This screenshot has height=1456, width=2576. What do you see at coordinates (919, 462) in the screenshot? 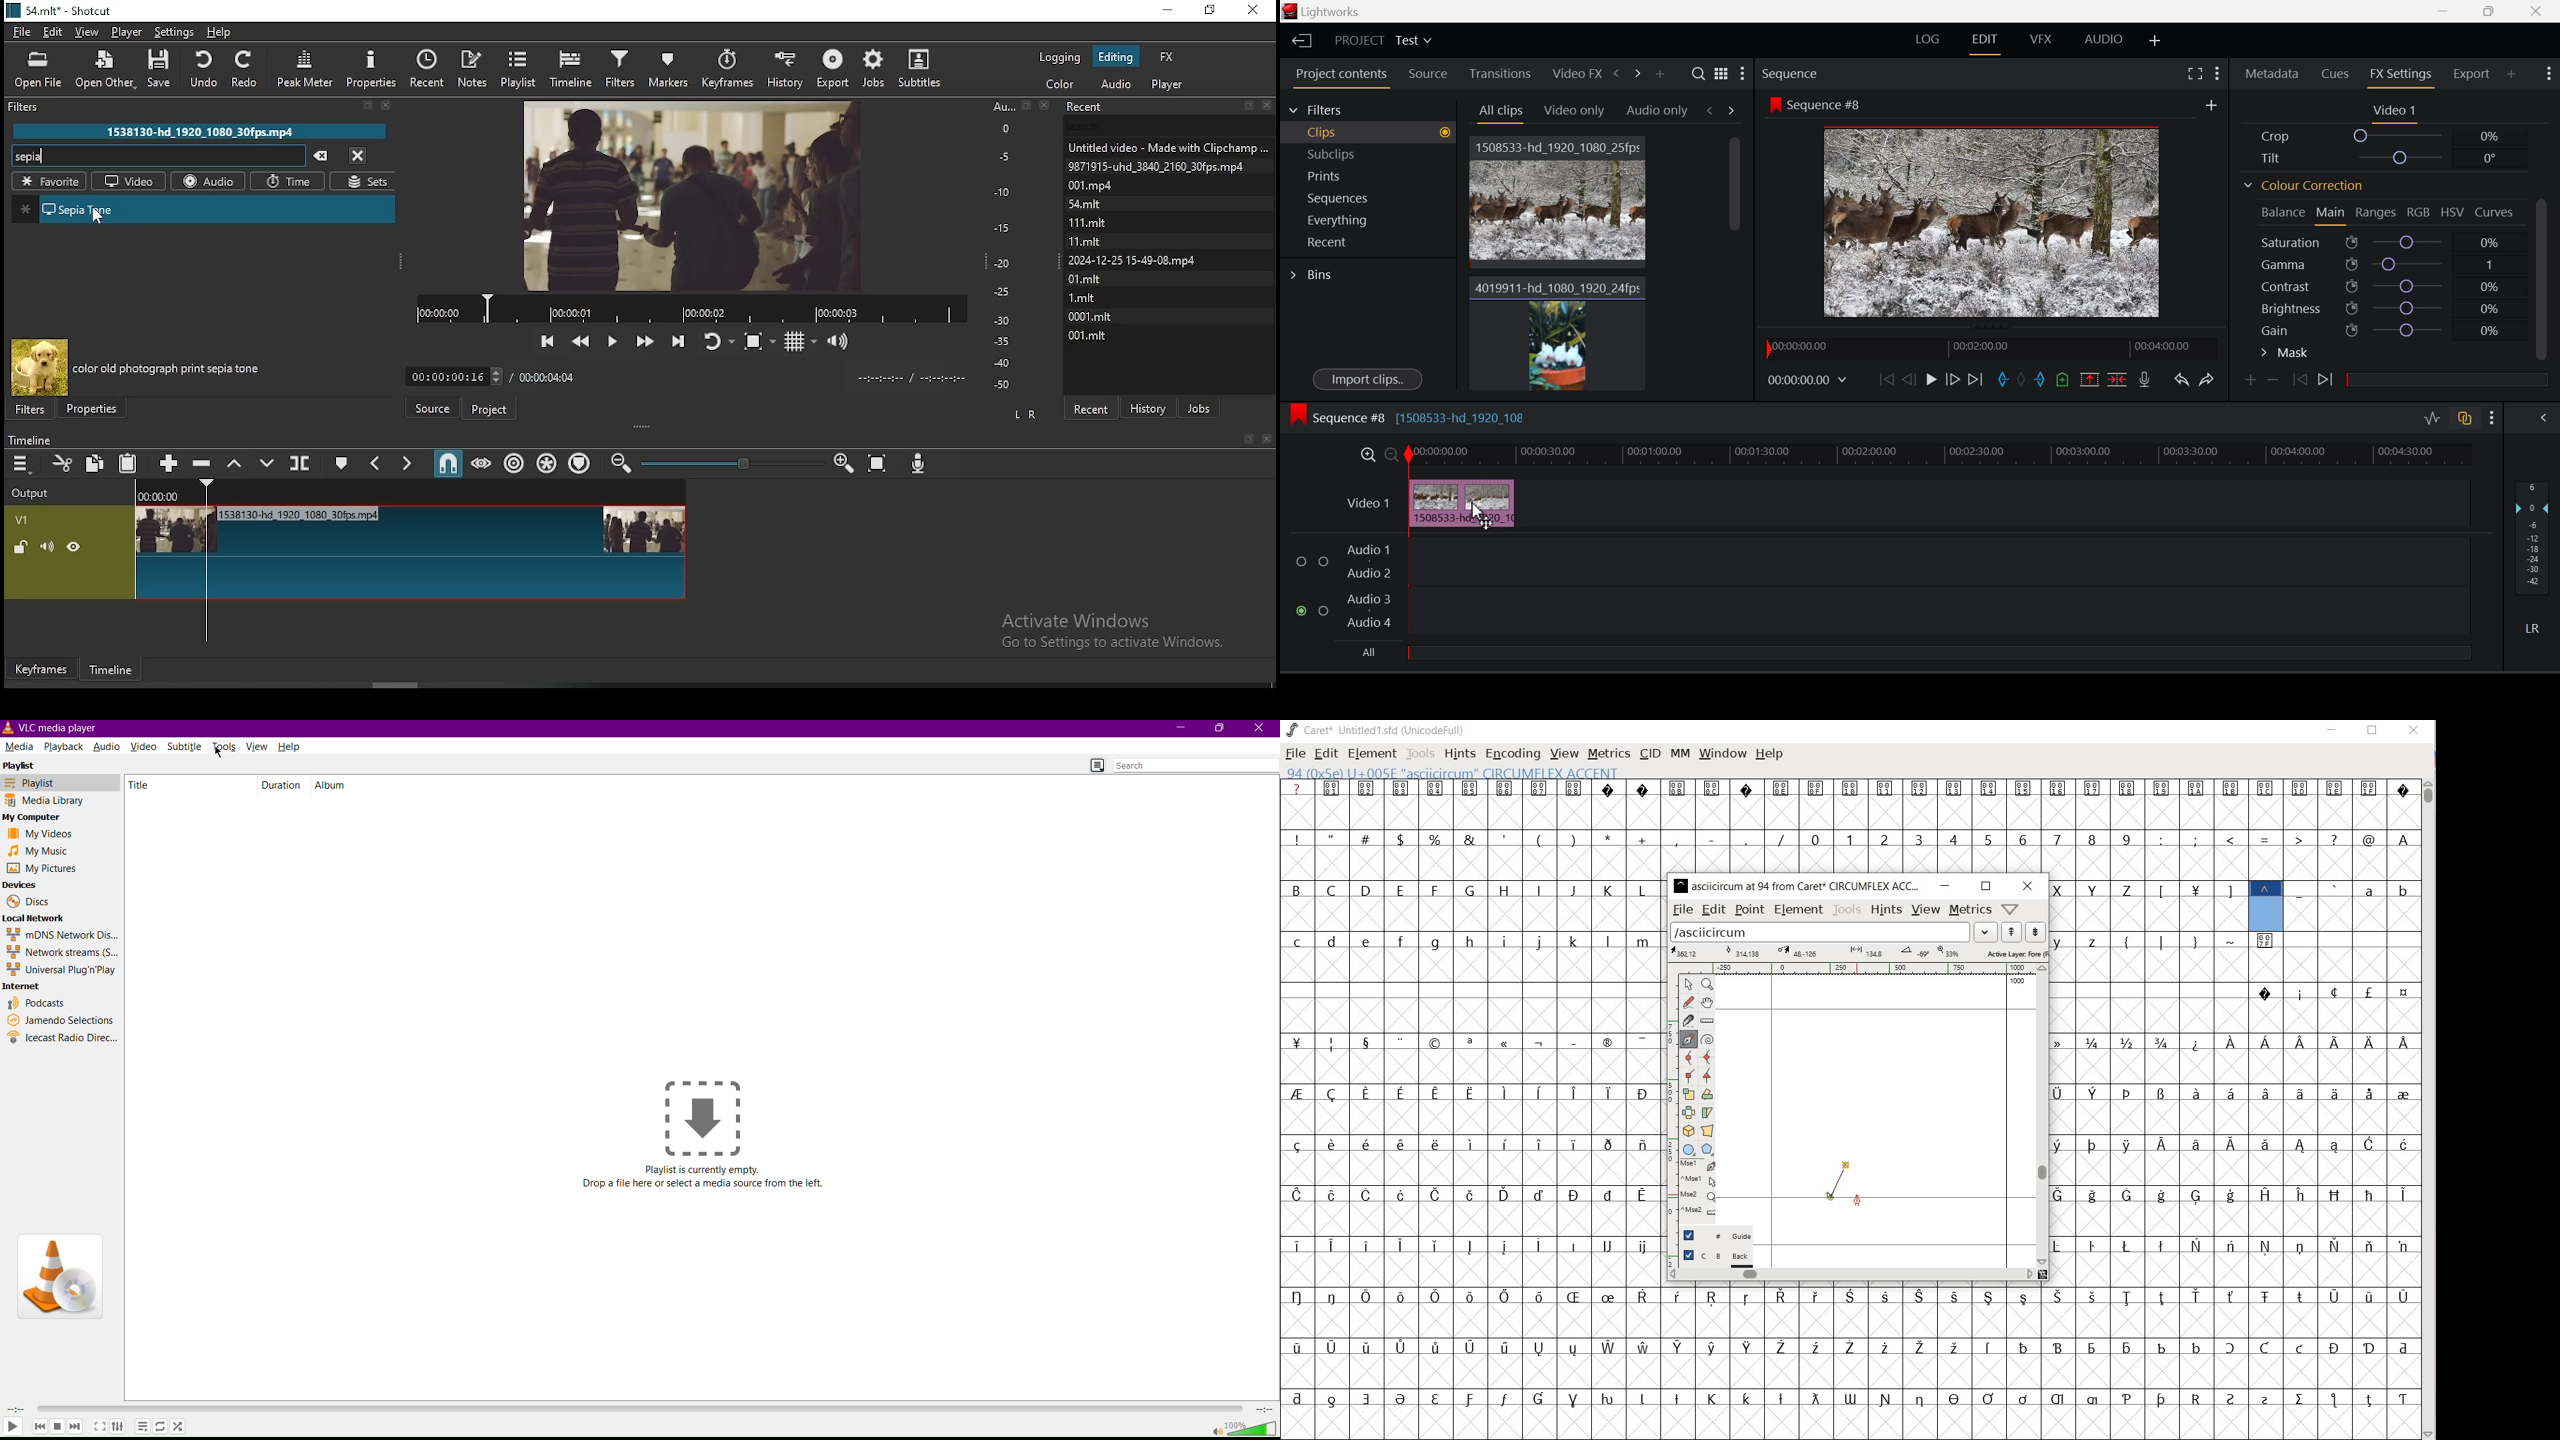
I see `record audio` at bounding box center [919, 462].